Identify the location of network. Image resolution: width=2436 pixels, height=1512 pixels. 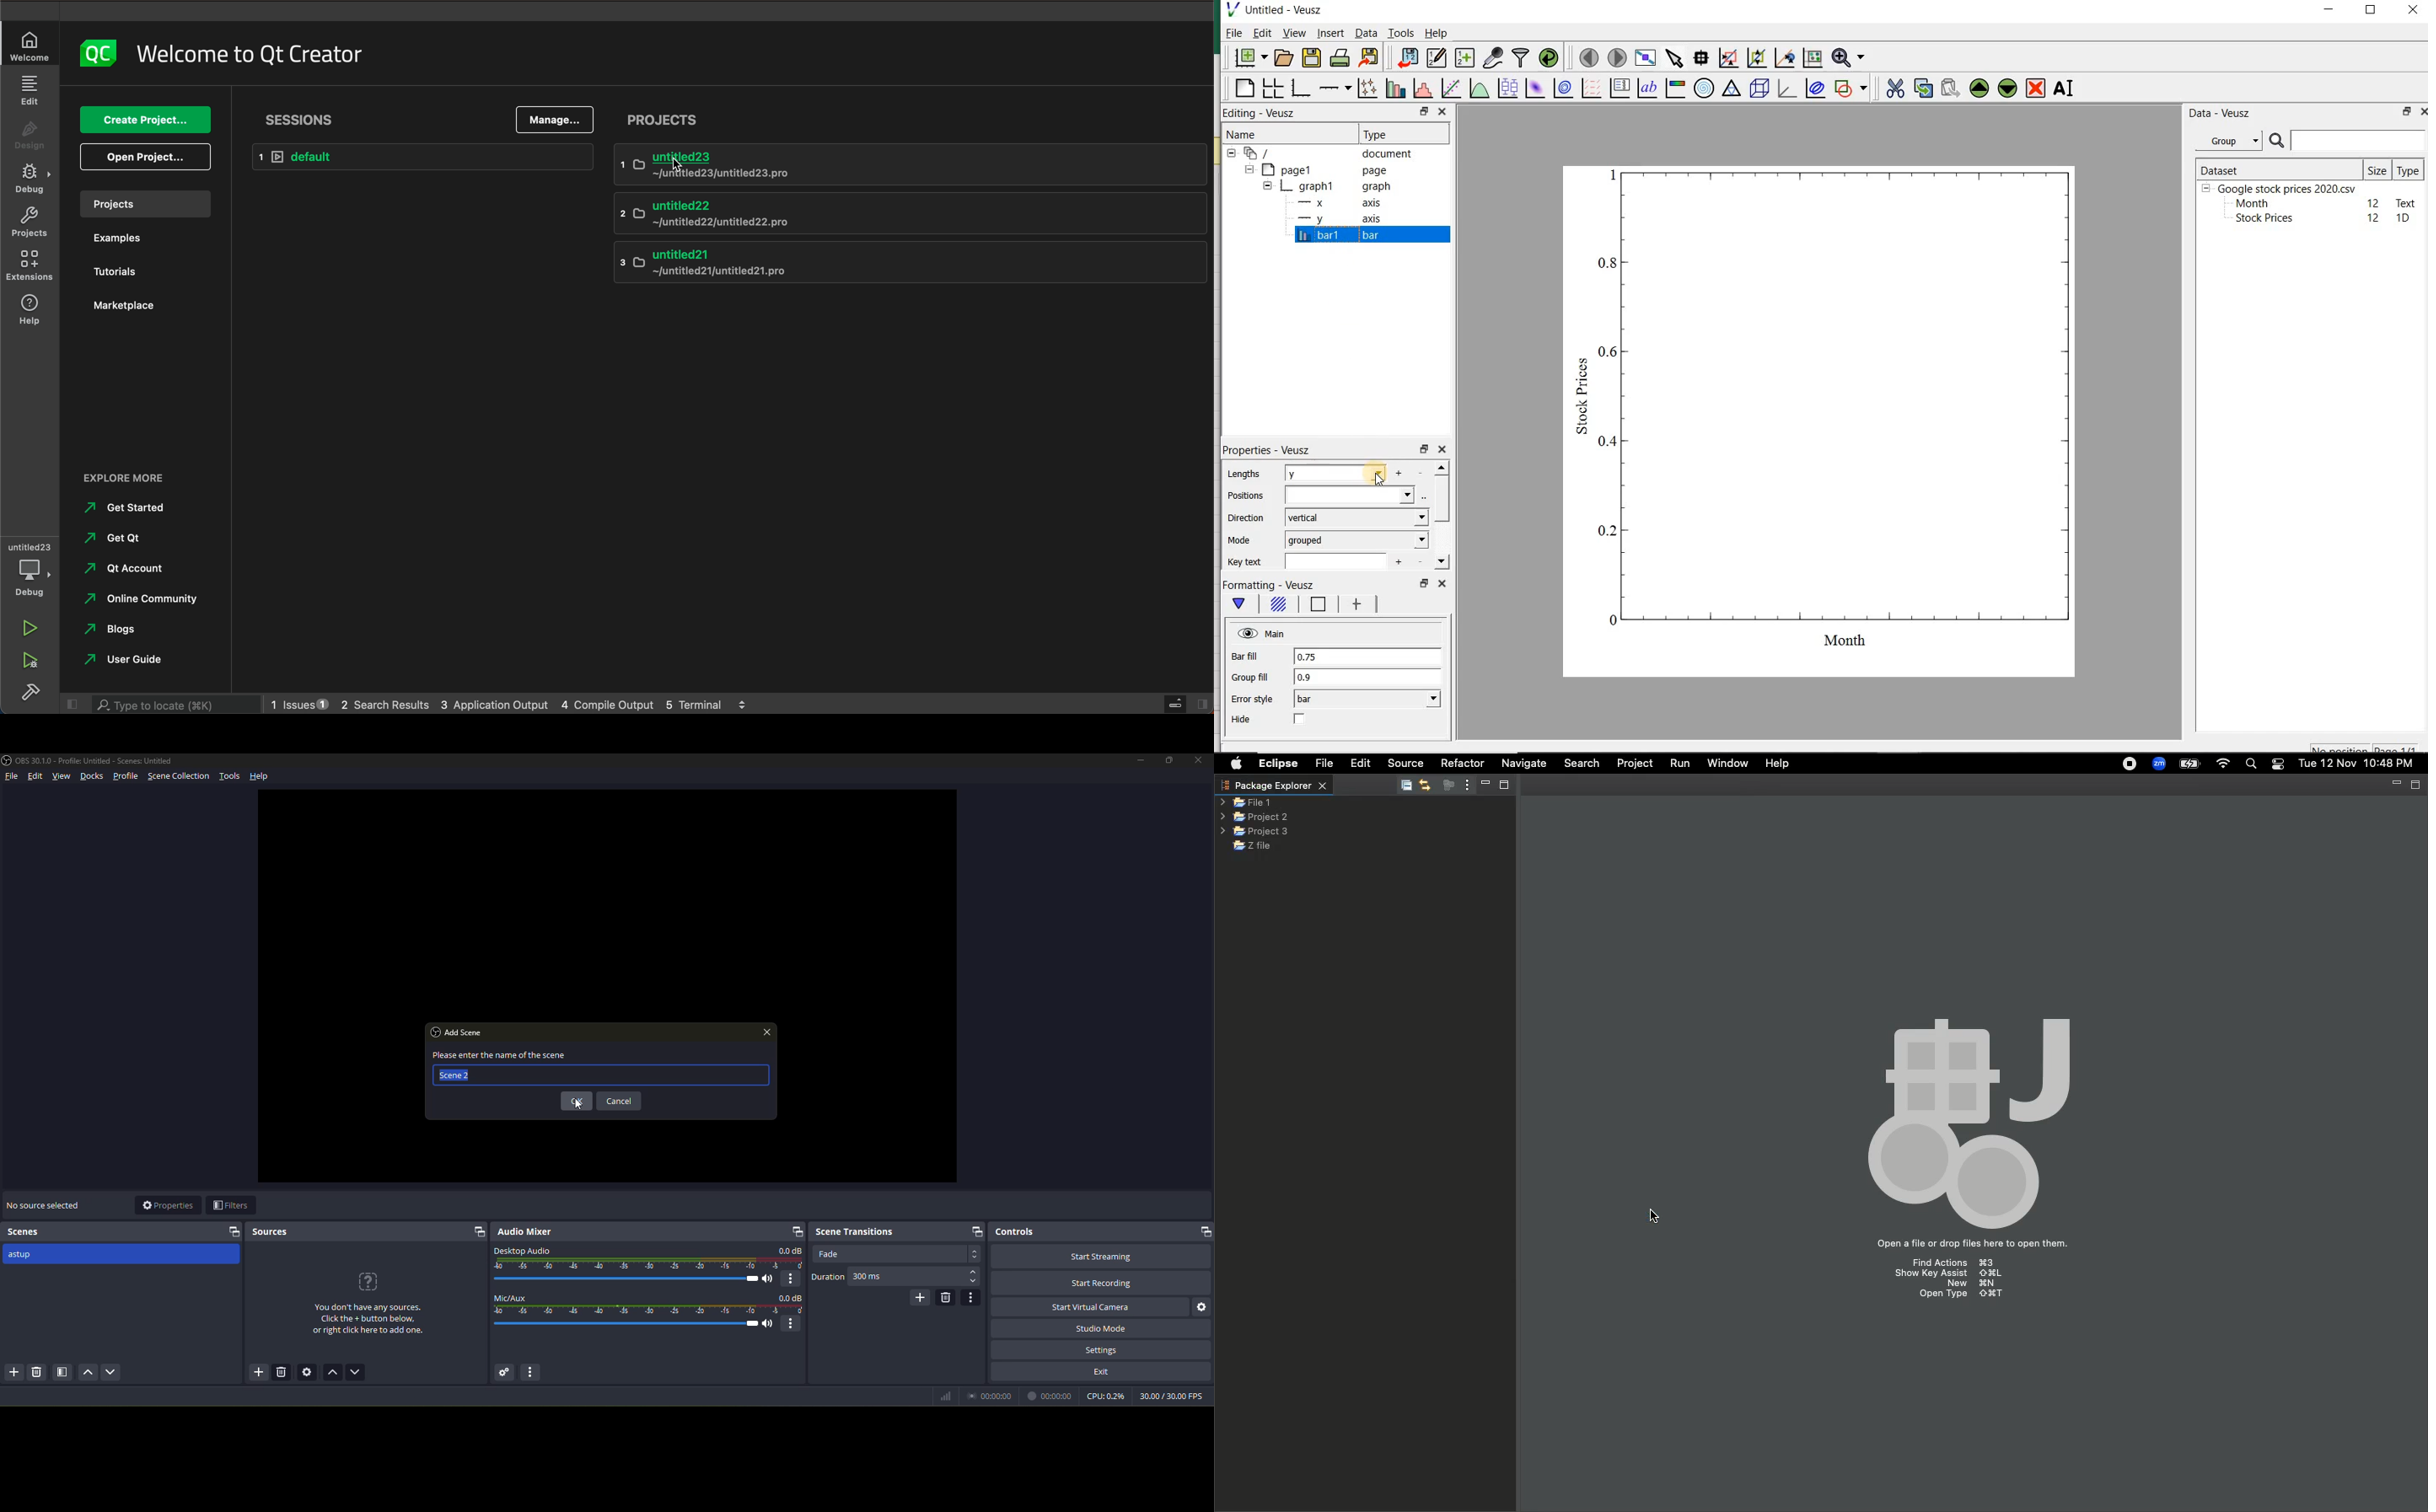
(946, 1396).